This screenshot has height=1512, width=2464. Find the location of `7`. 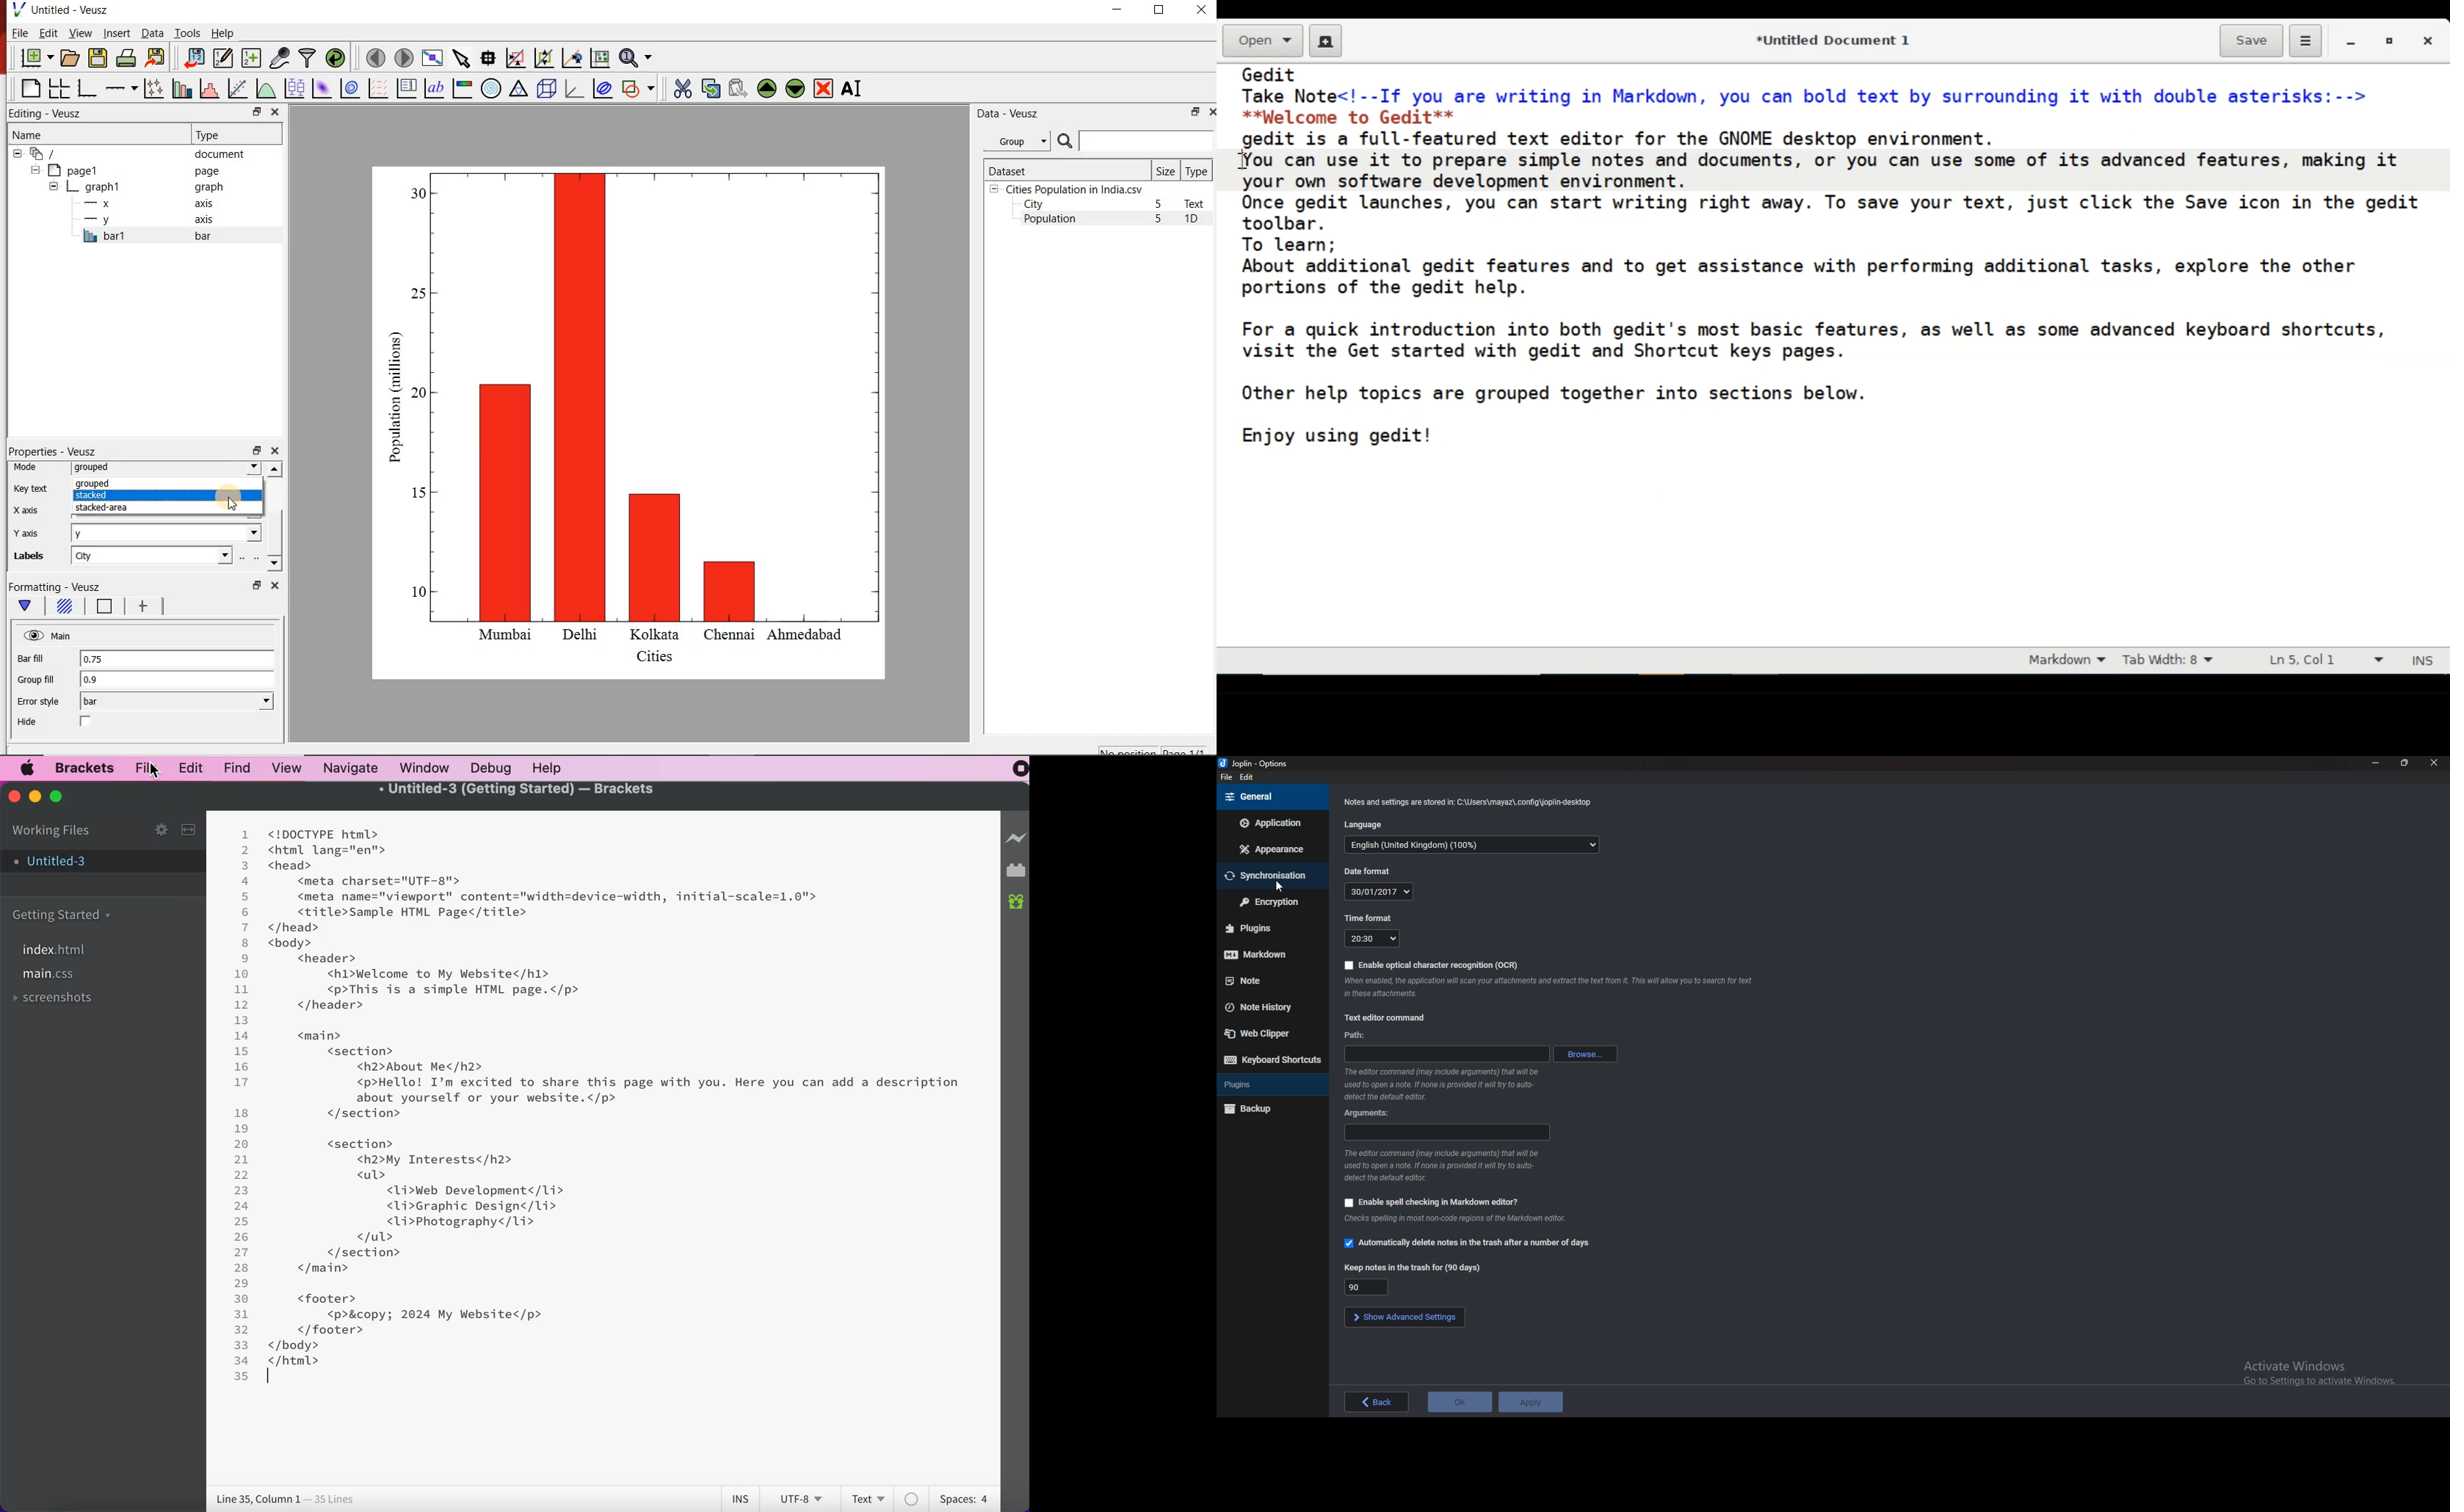

7 is located at coordinates (245, 928).